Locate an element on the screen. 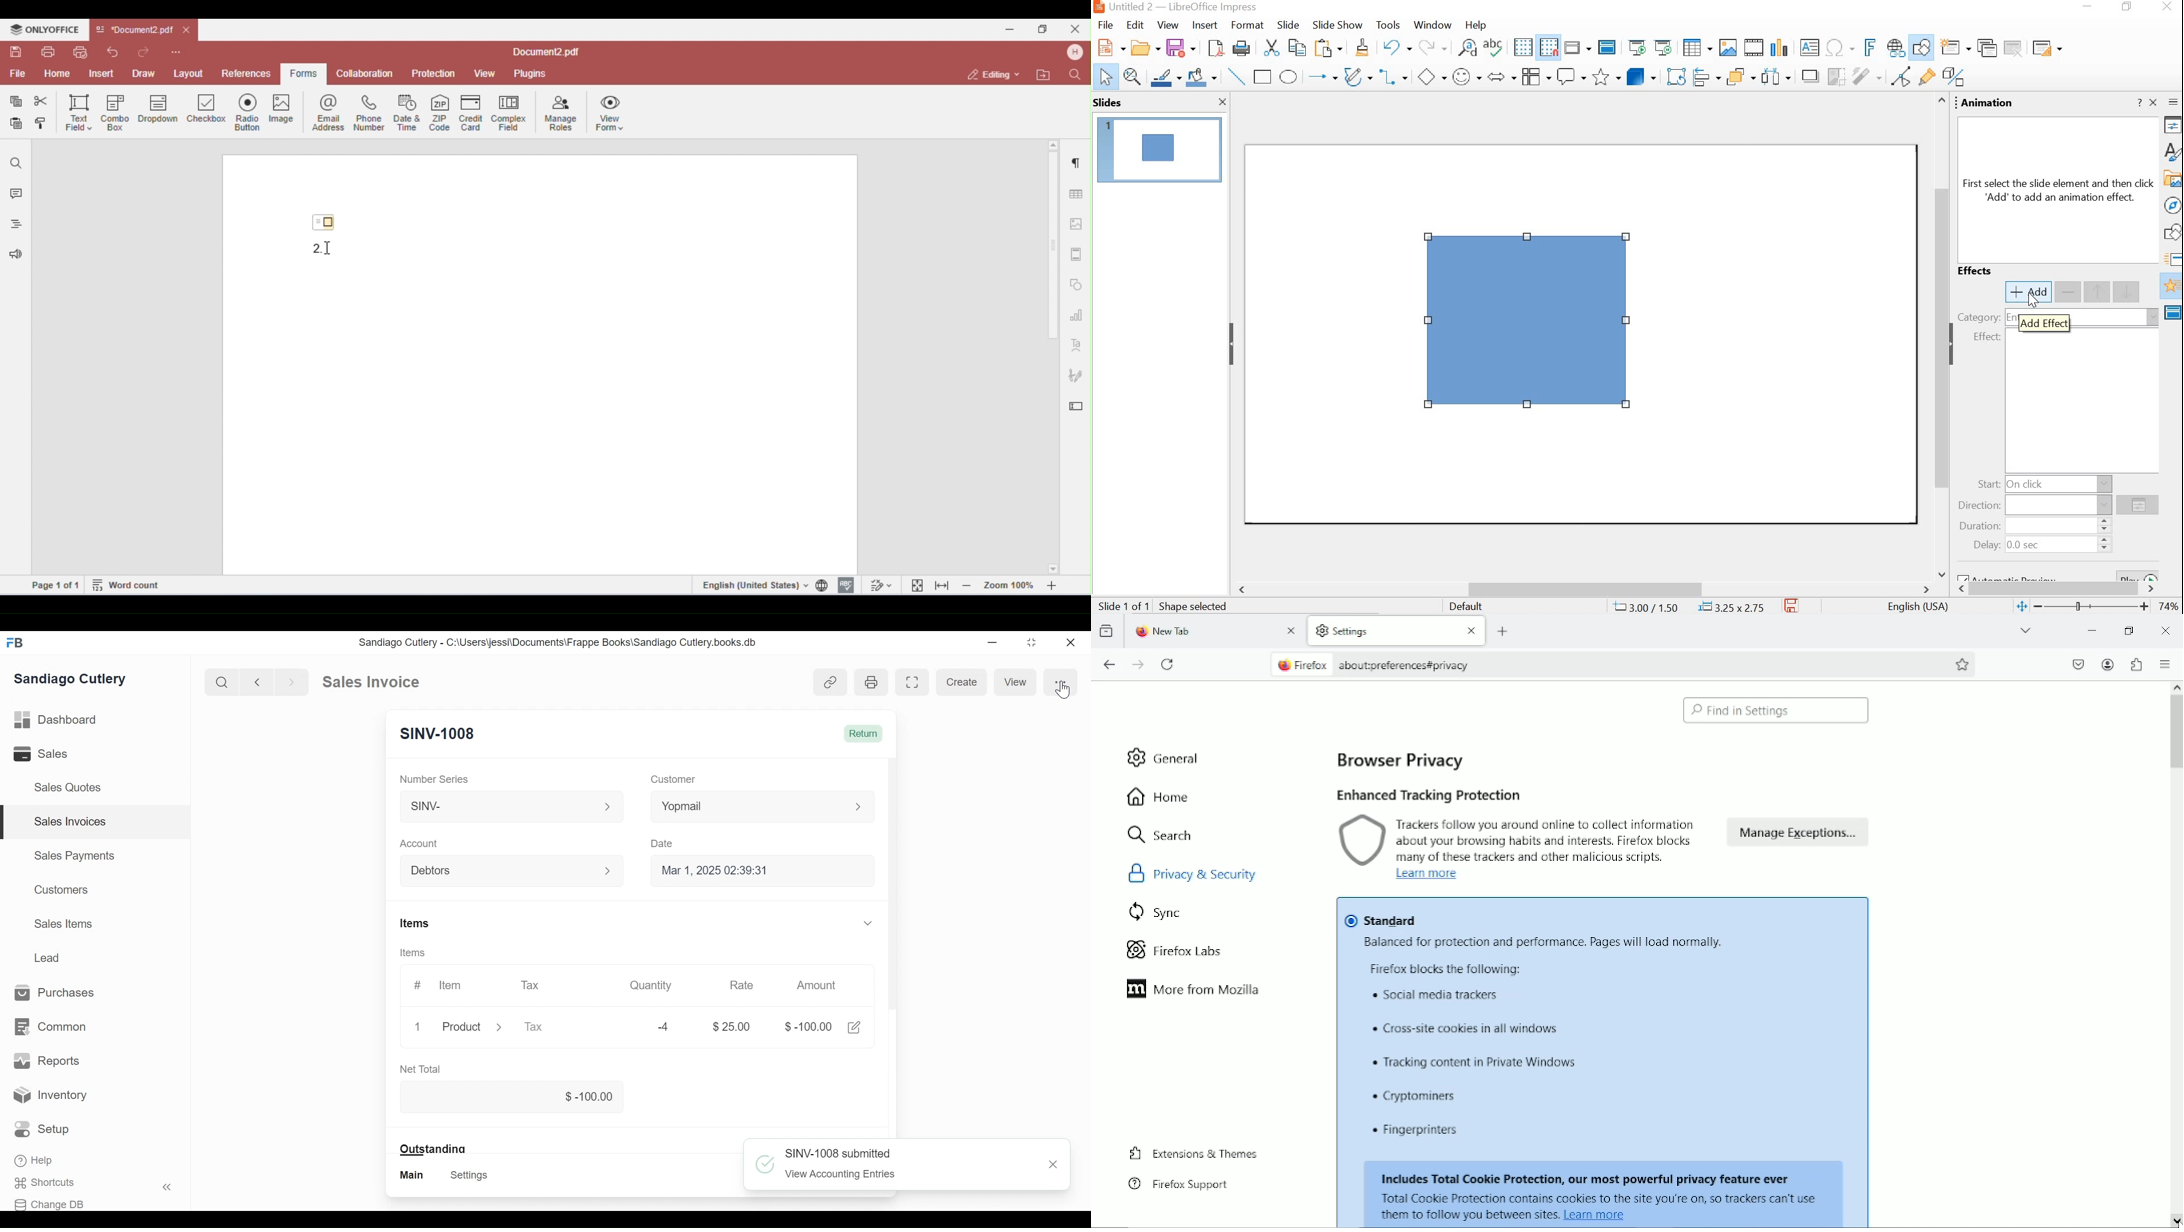 The image size is (2184, 1232). Close is located at coordinates (1073, 643).